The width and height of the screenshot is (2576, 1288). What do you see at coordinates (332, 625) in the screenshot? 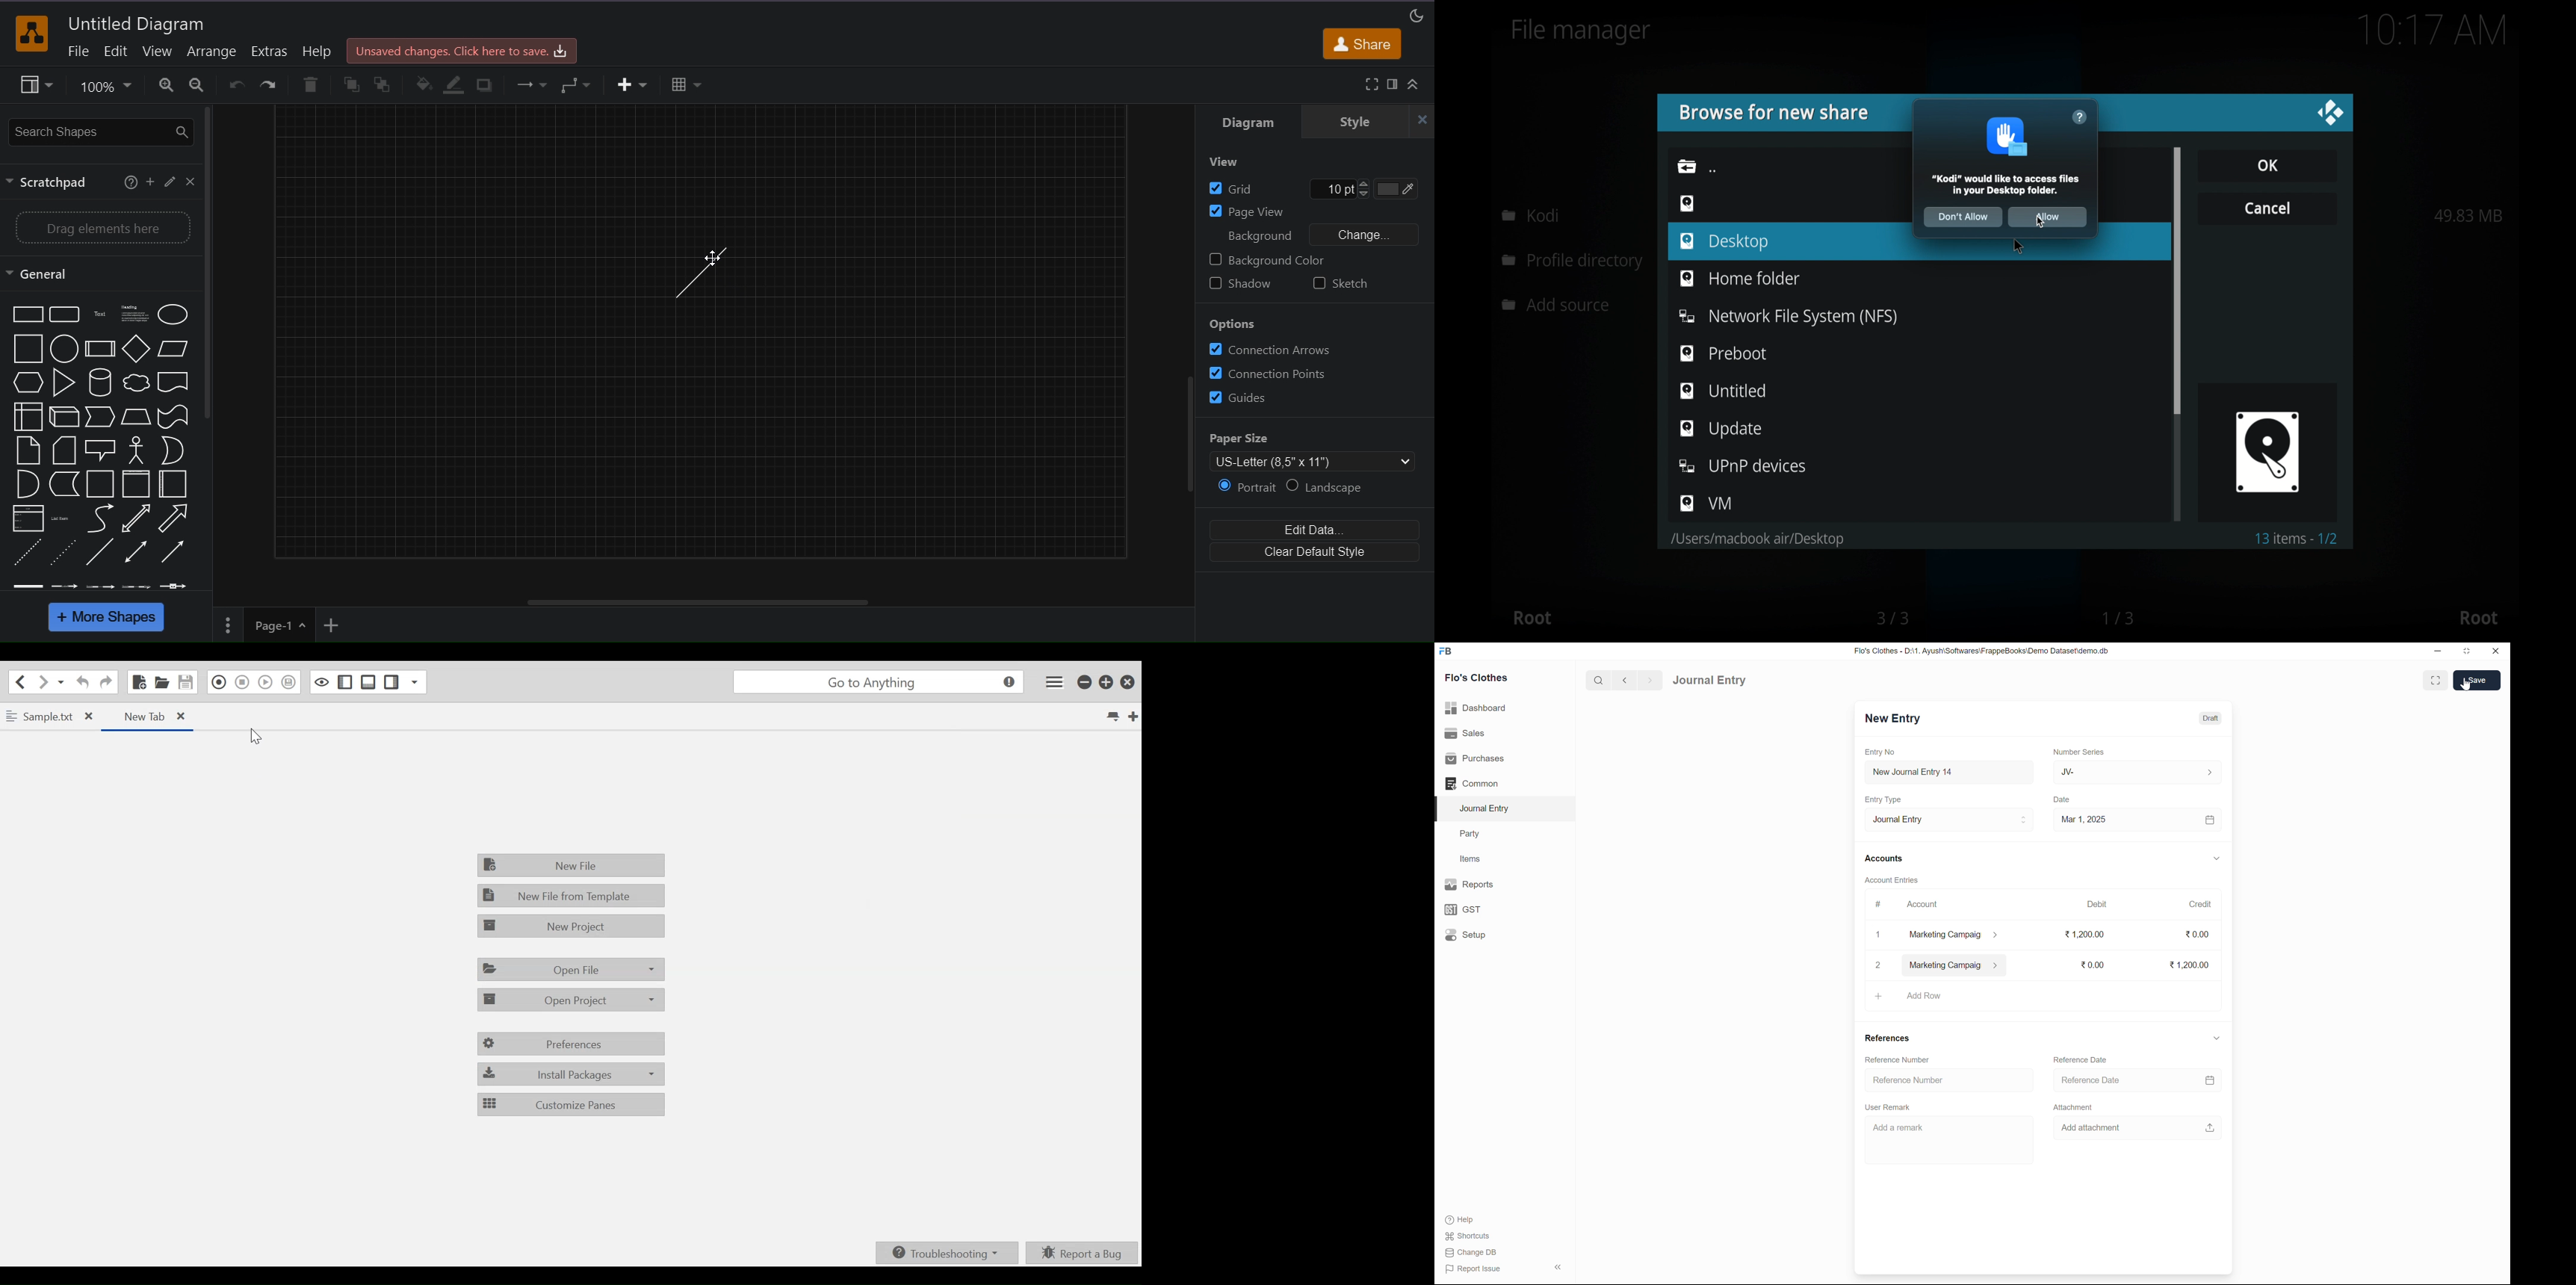
I see `insert page` at bounding box center [332, 625].